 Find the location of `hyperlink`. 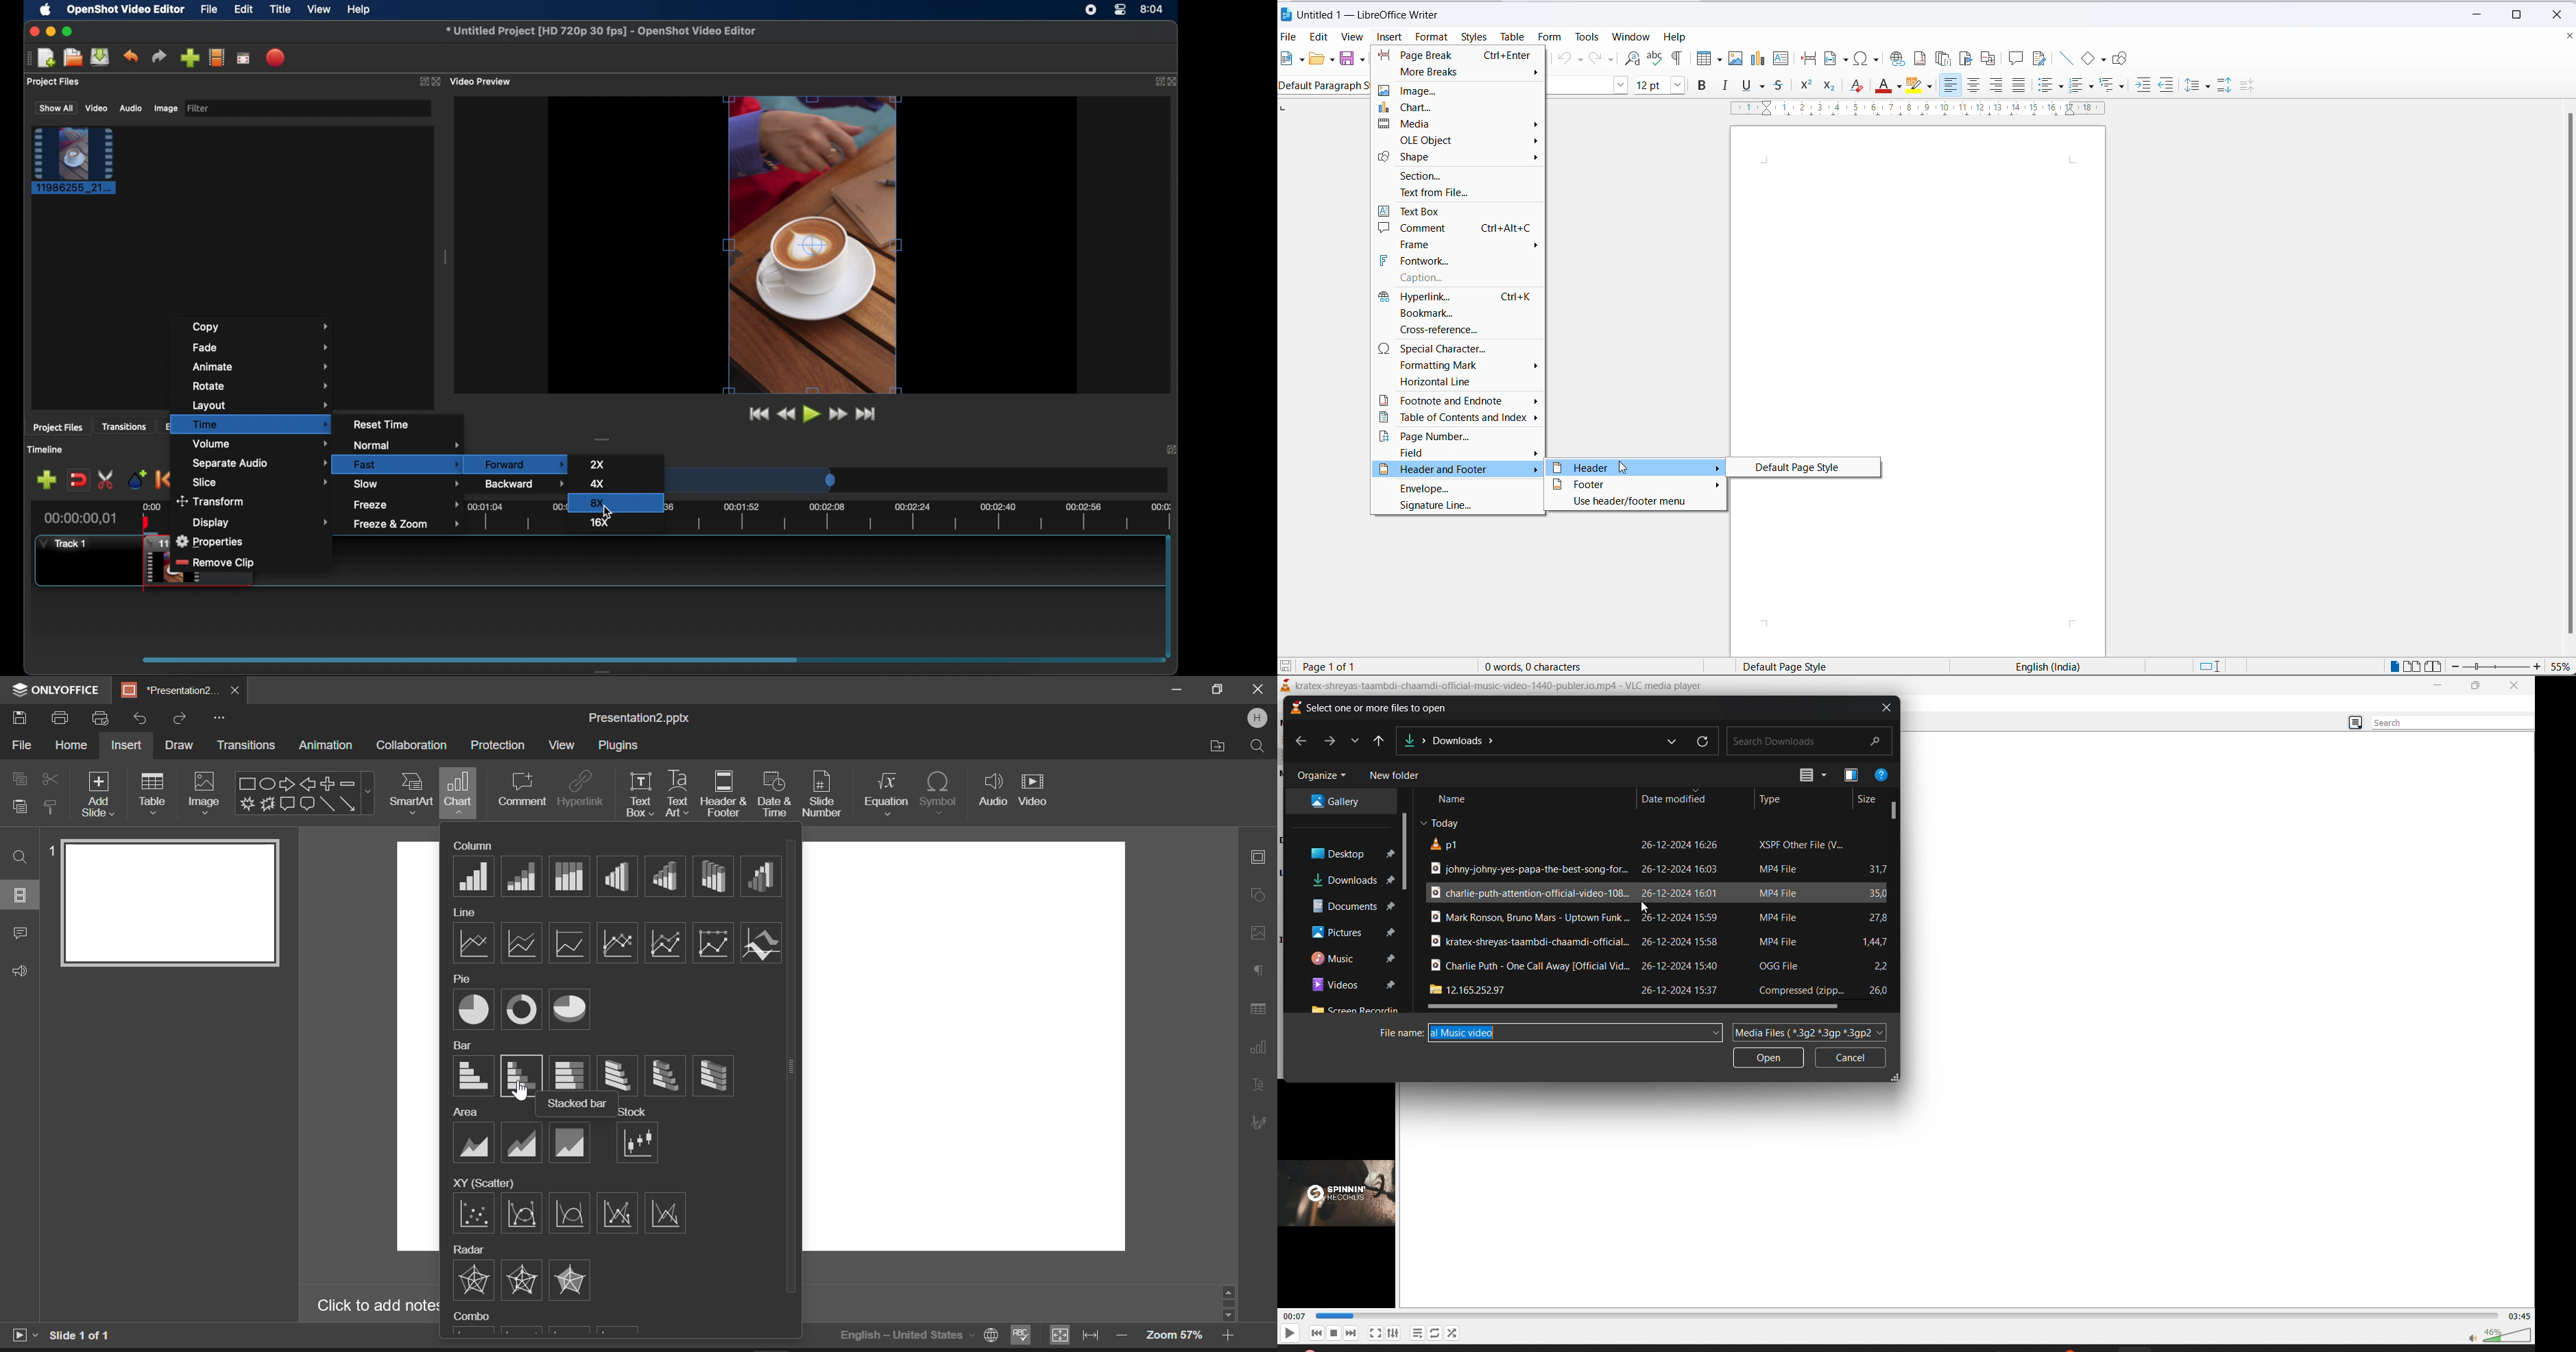

hyperlink is located at coordinates (1460, 298).